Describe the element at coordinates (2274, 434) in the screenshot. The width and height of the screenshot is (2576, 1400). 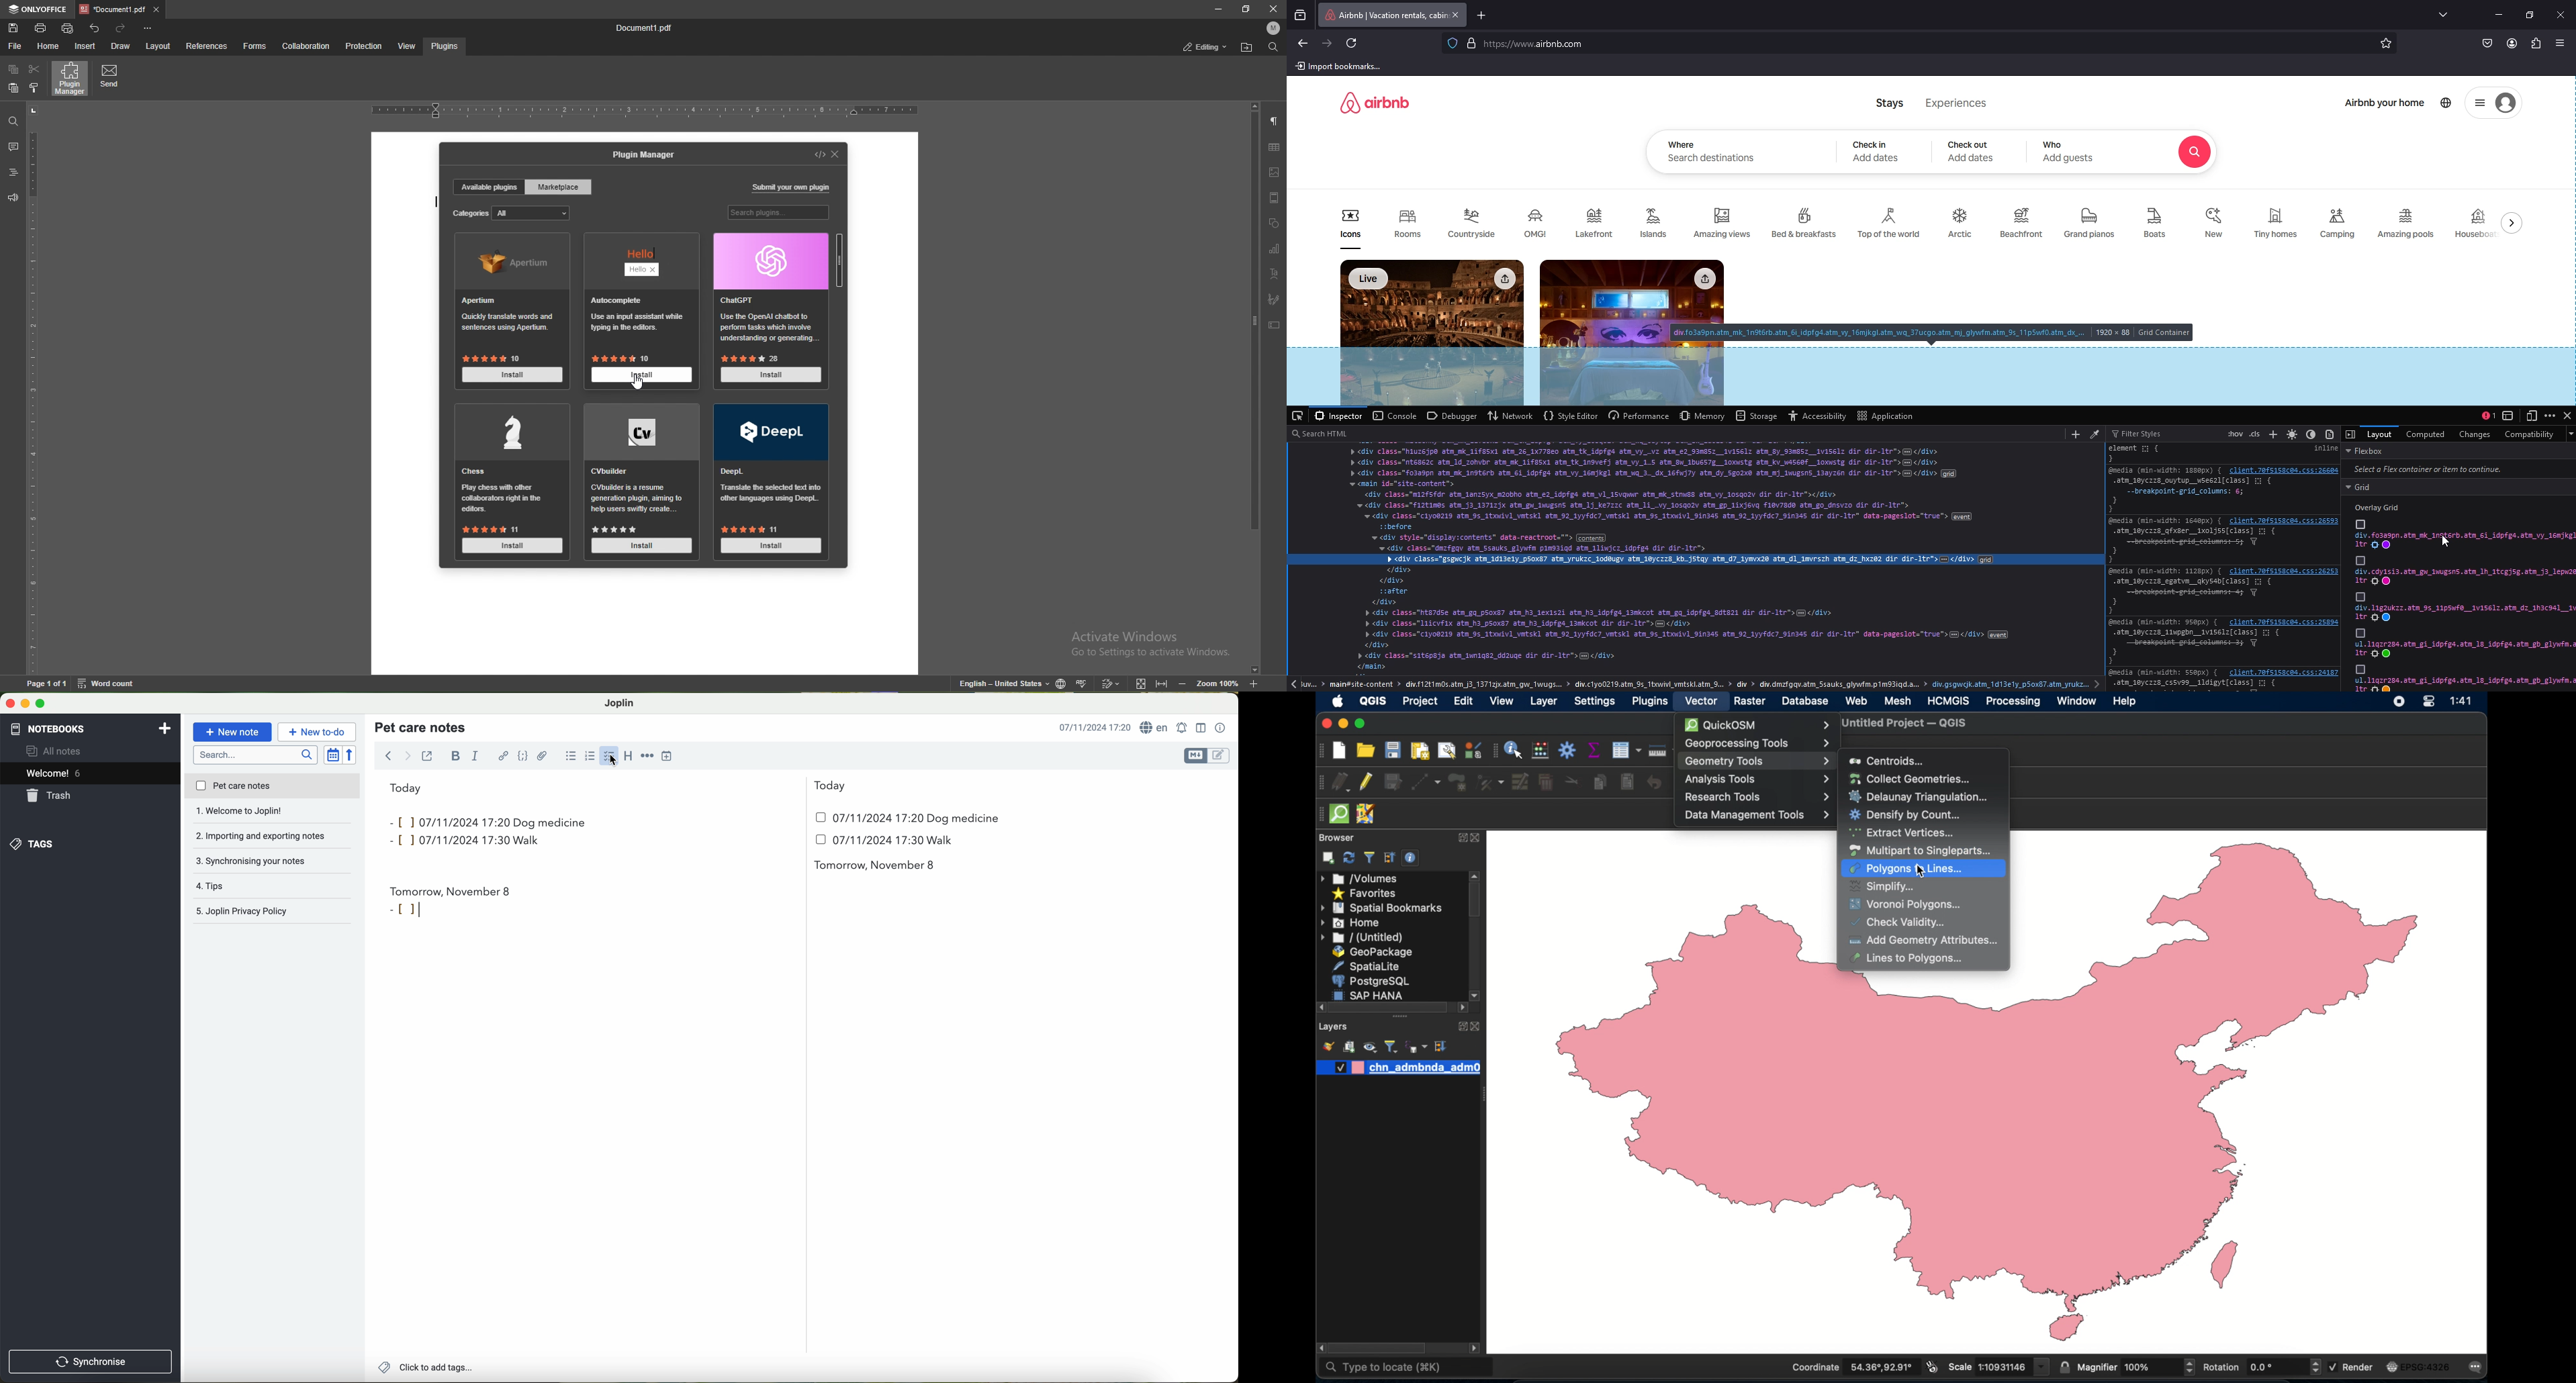
I see `add new rule` at that location.